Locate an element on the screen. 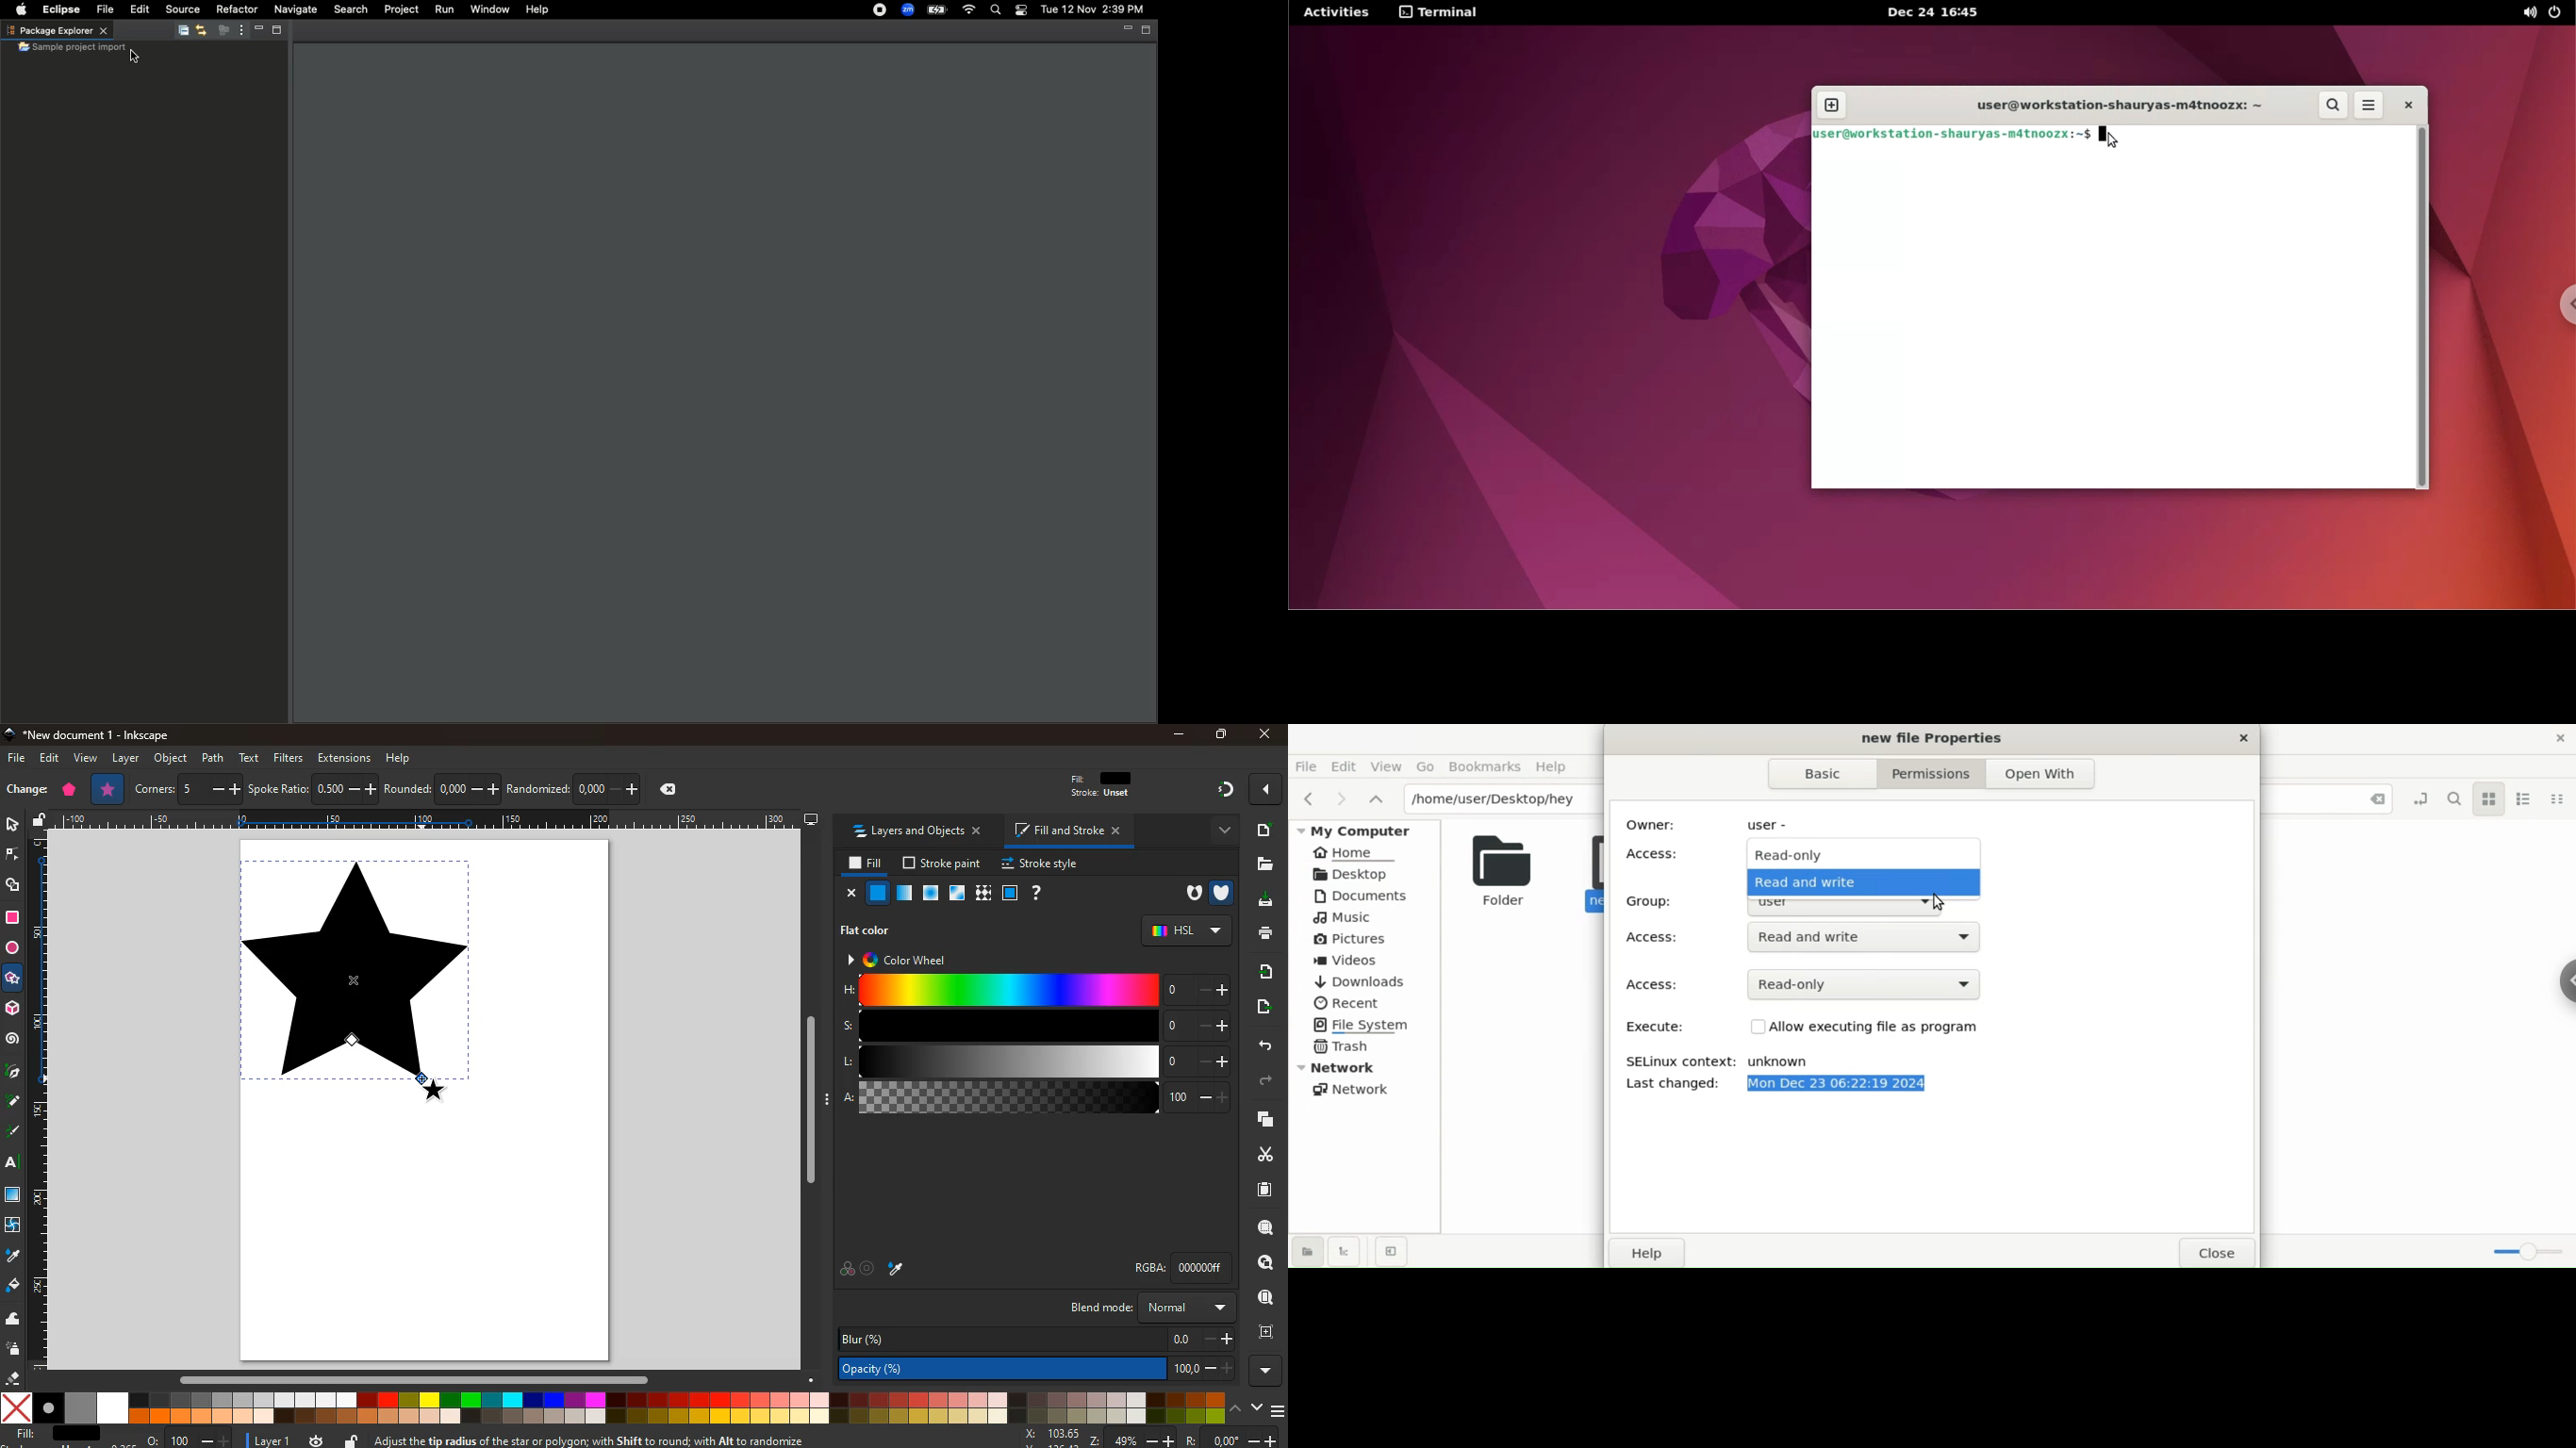 The height and width of the screenshot is (1456, 2576). Zoom application is located at coordinates (911, 14).